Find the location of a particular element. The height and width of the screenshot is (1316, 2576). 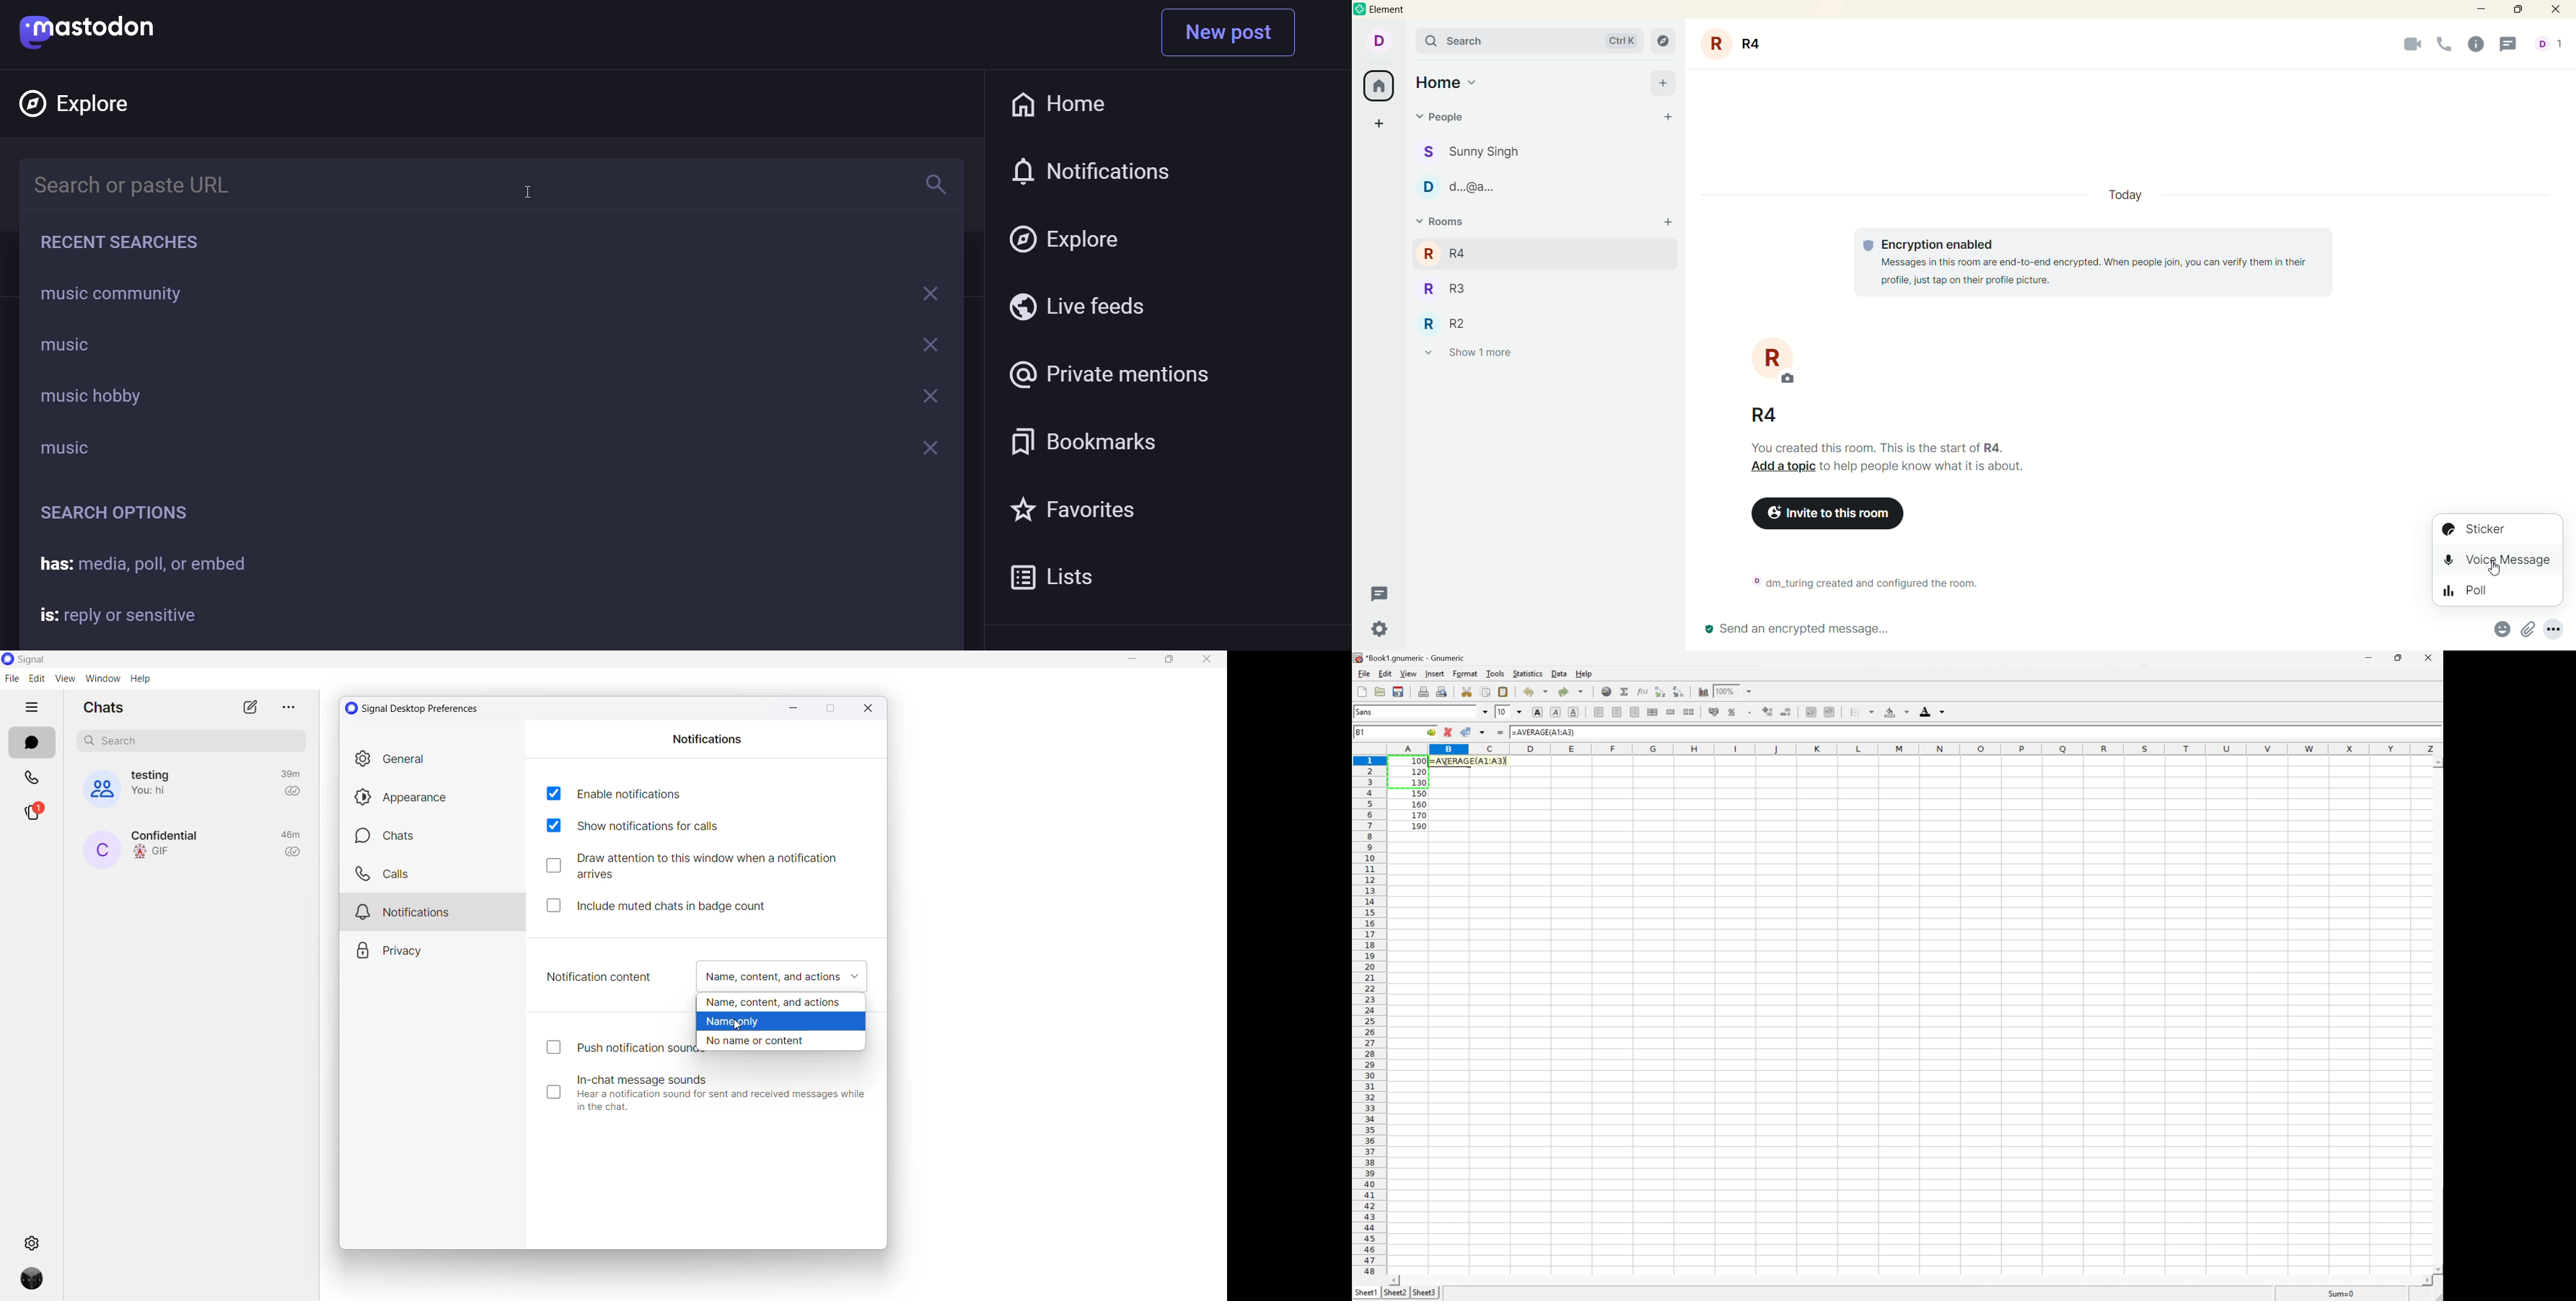

account is located at coordinates (1383, 42).